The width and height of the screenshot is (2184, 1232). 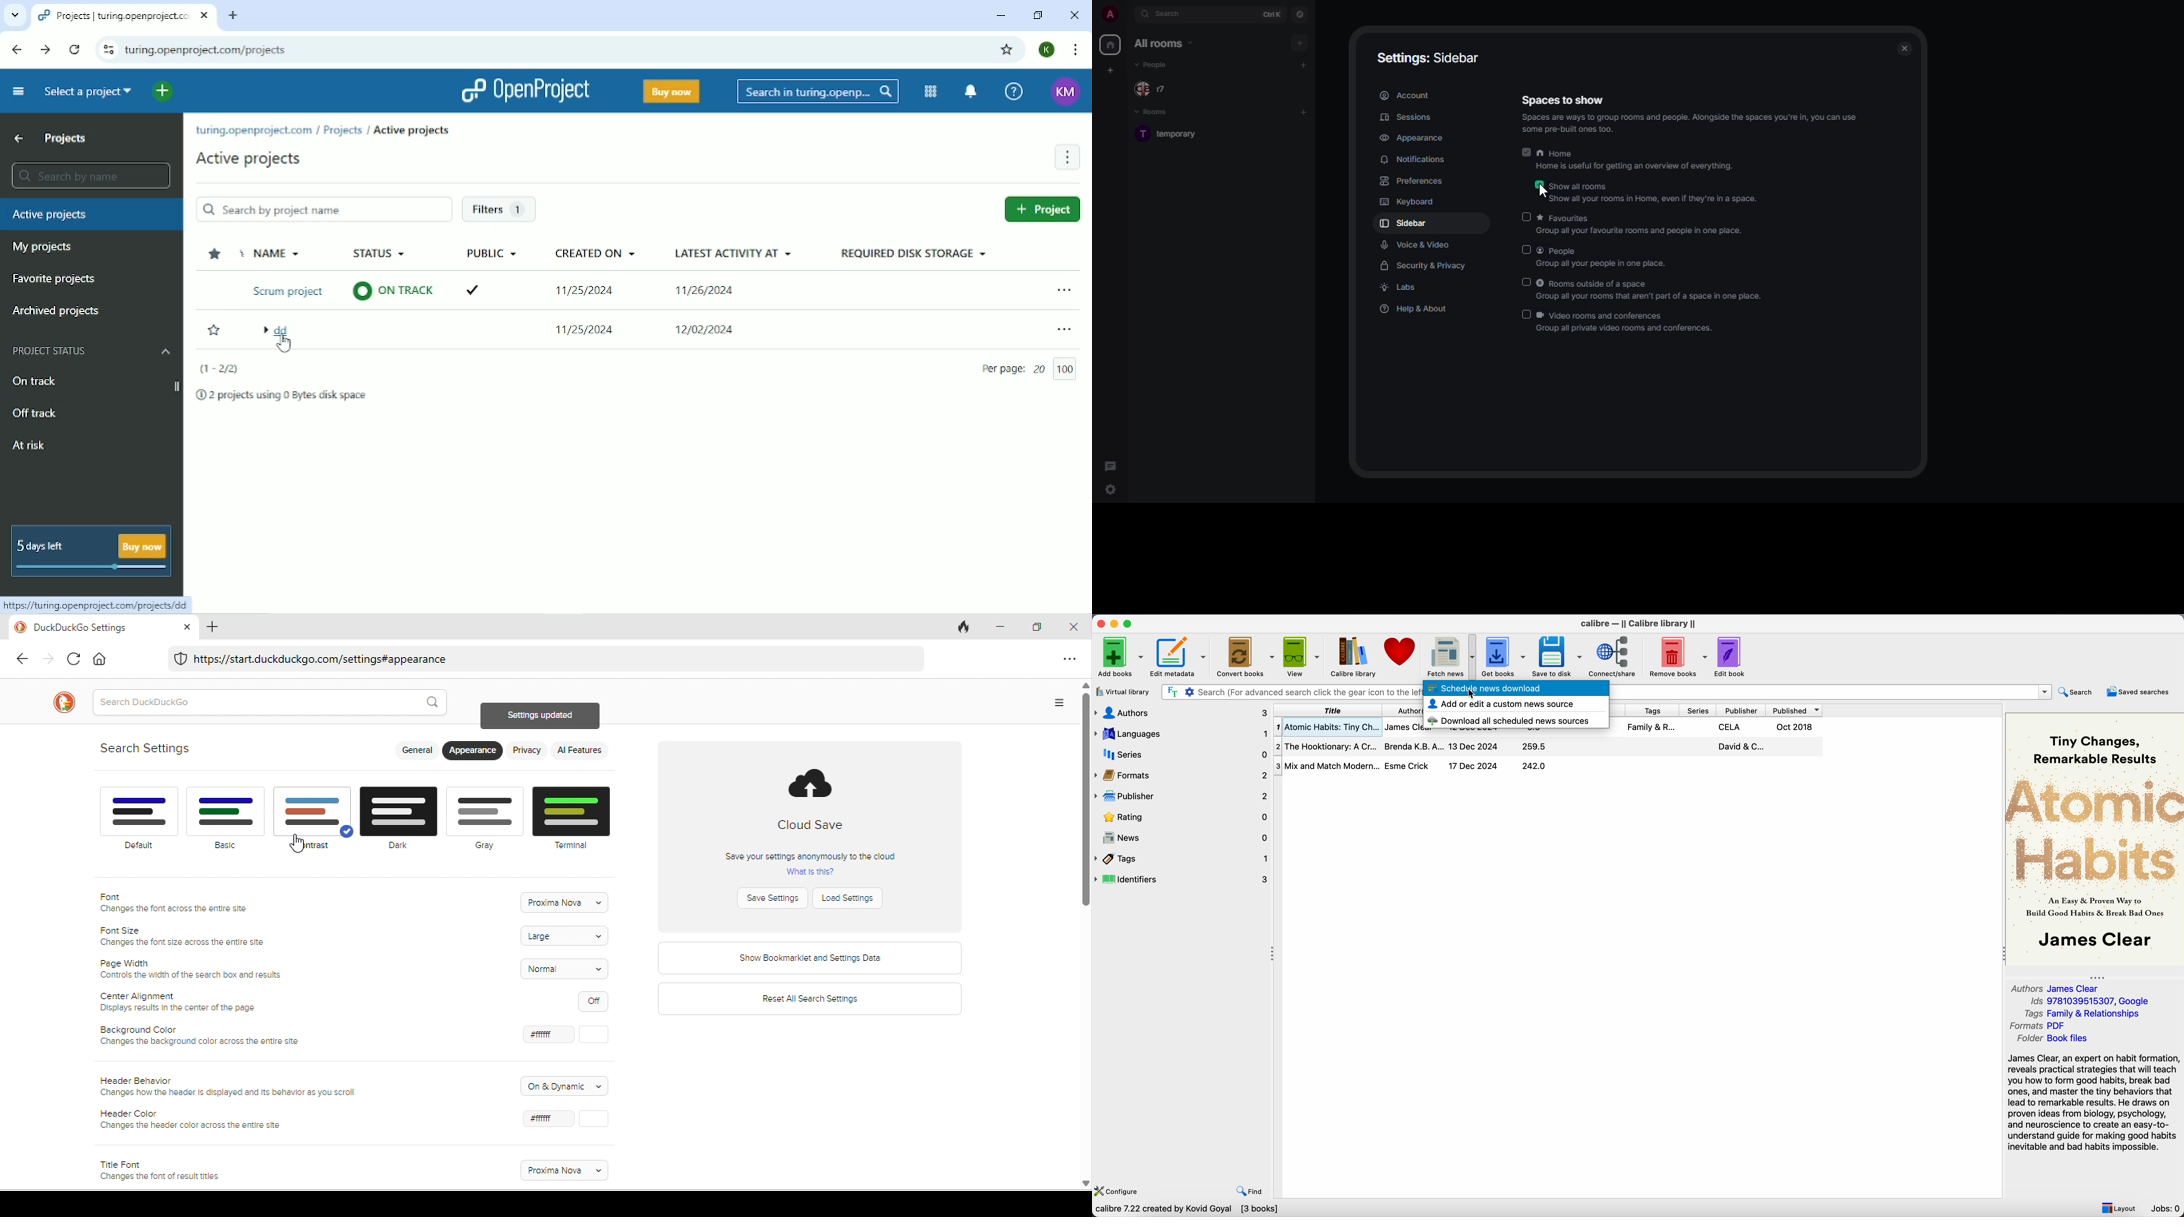 What do you see at coordinates (1109, 15) in the screenshot?
I see `profile` at bounding box center [1109, 15].